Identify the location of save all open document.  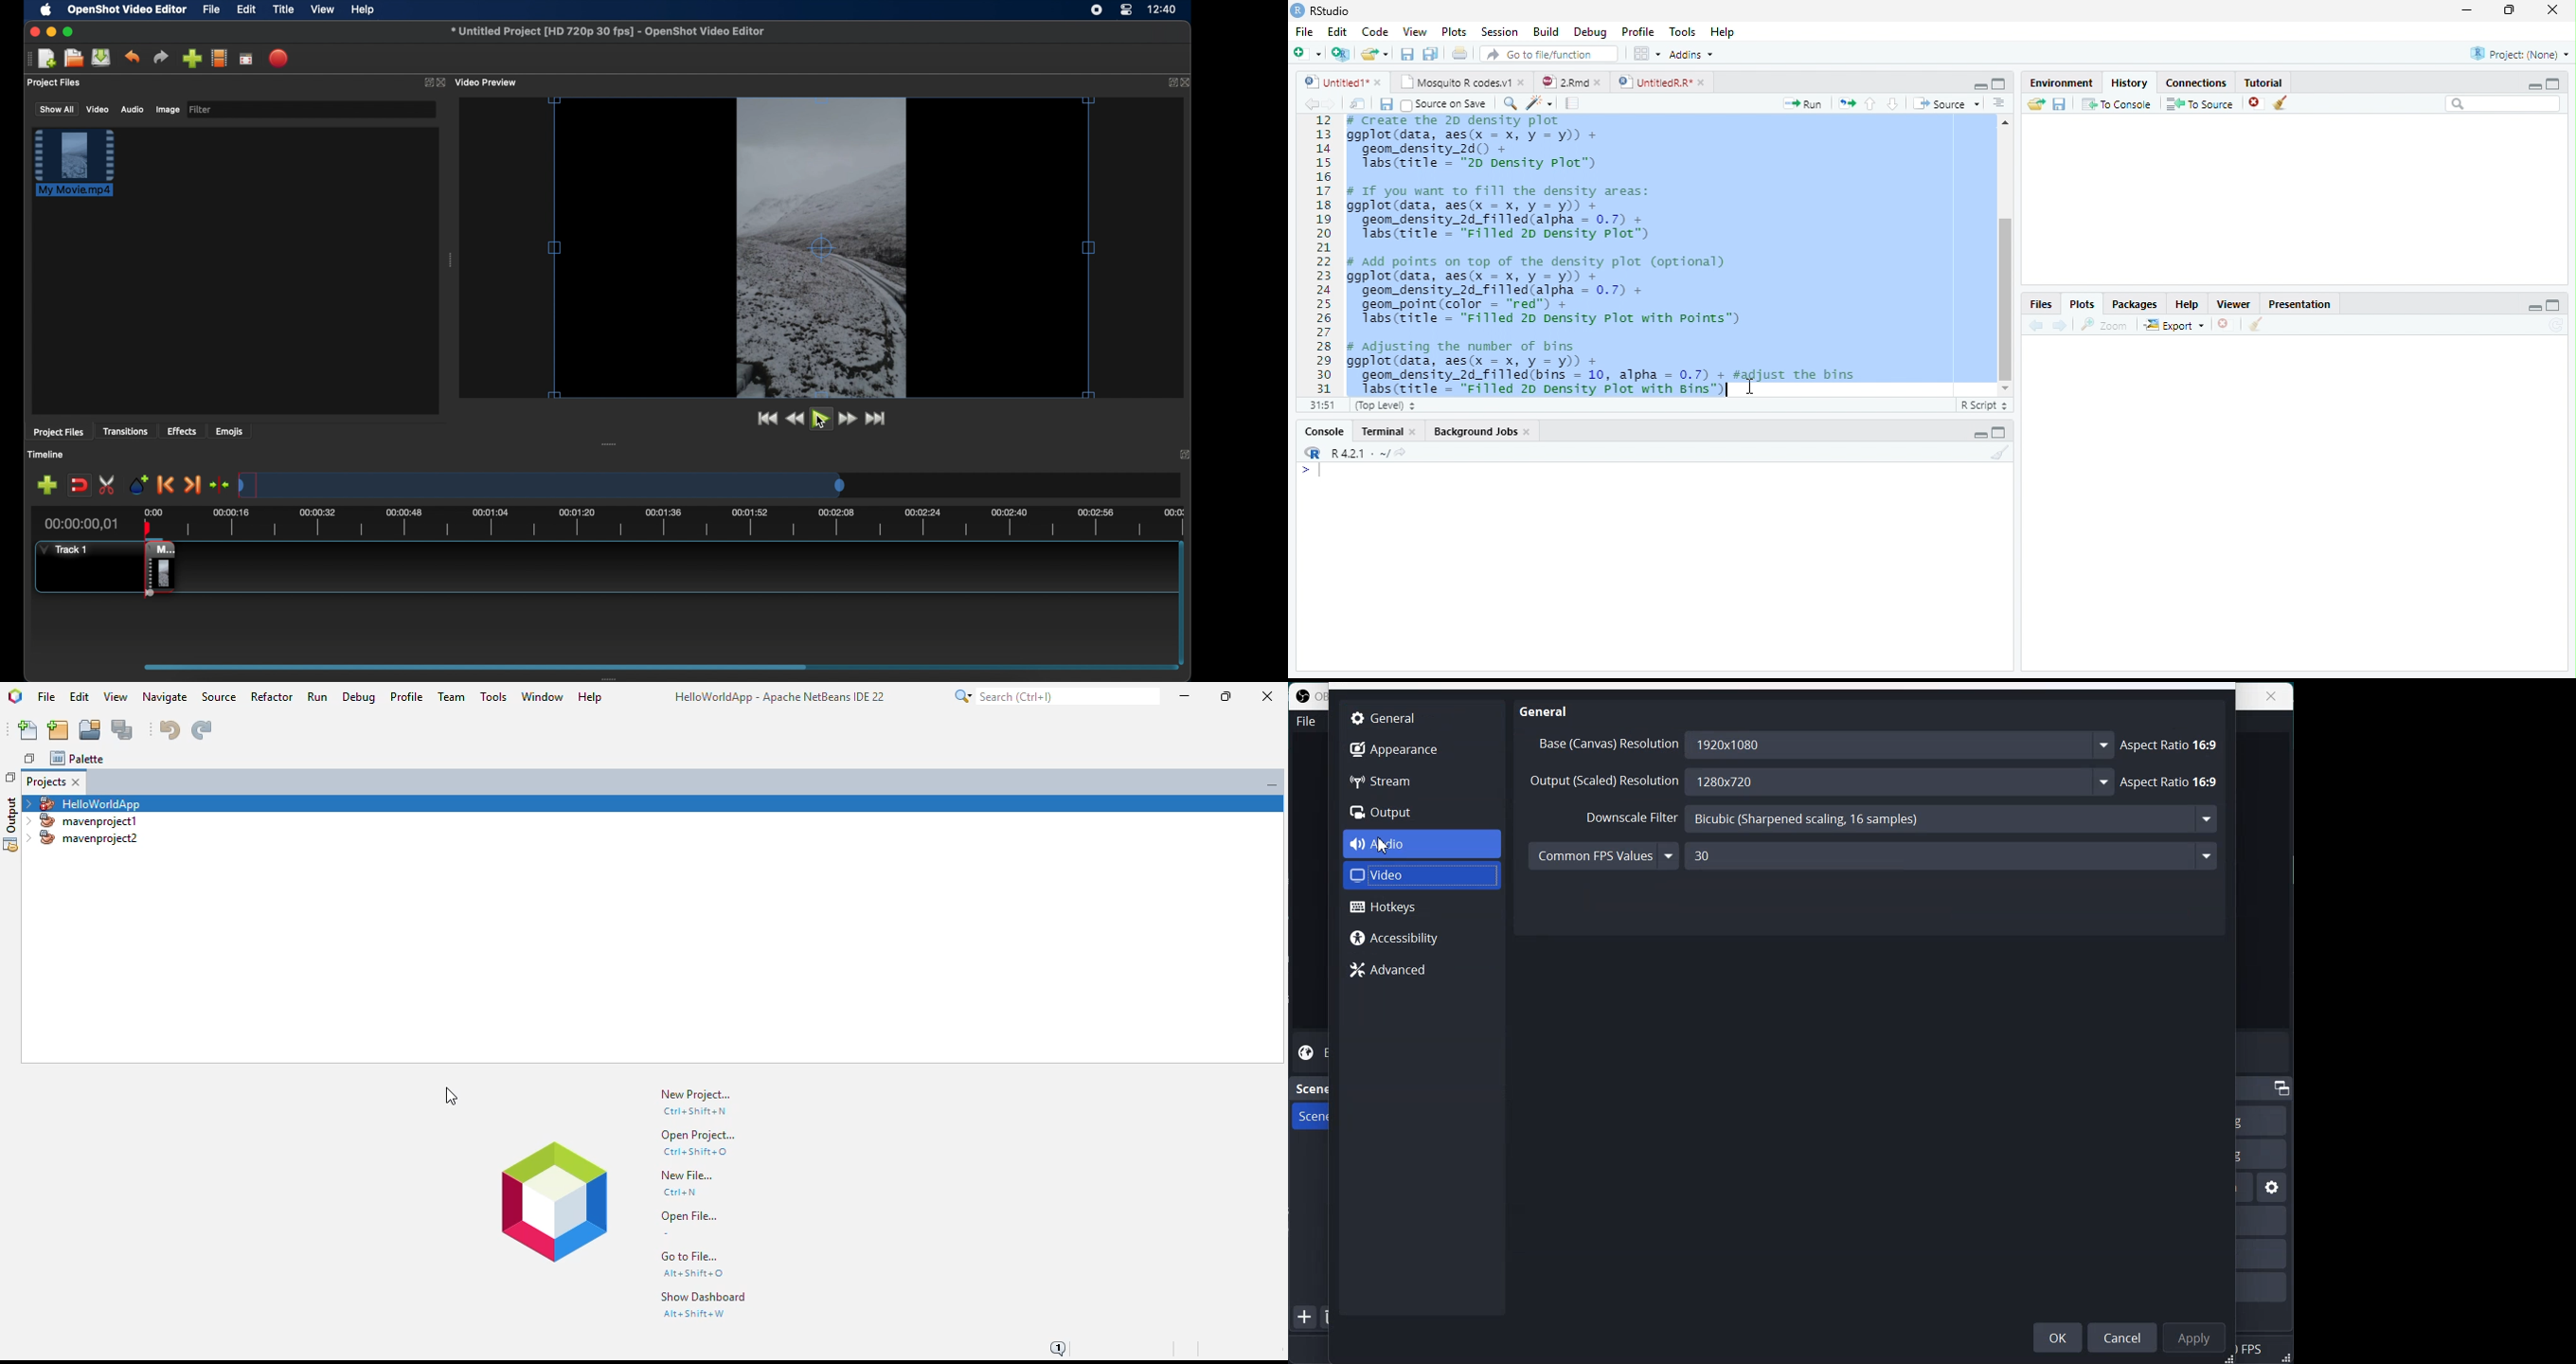
(1430, 53).